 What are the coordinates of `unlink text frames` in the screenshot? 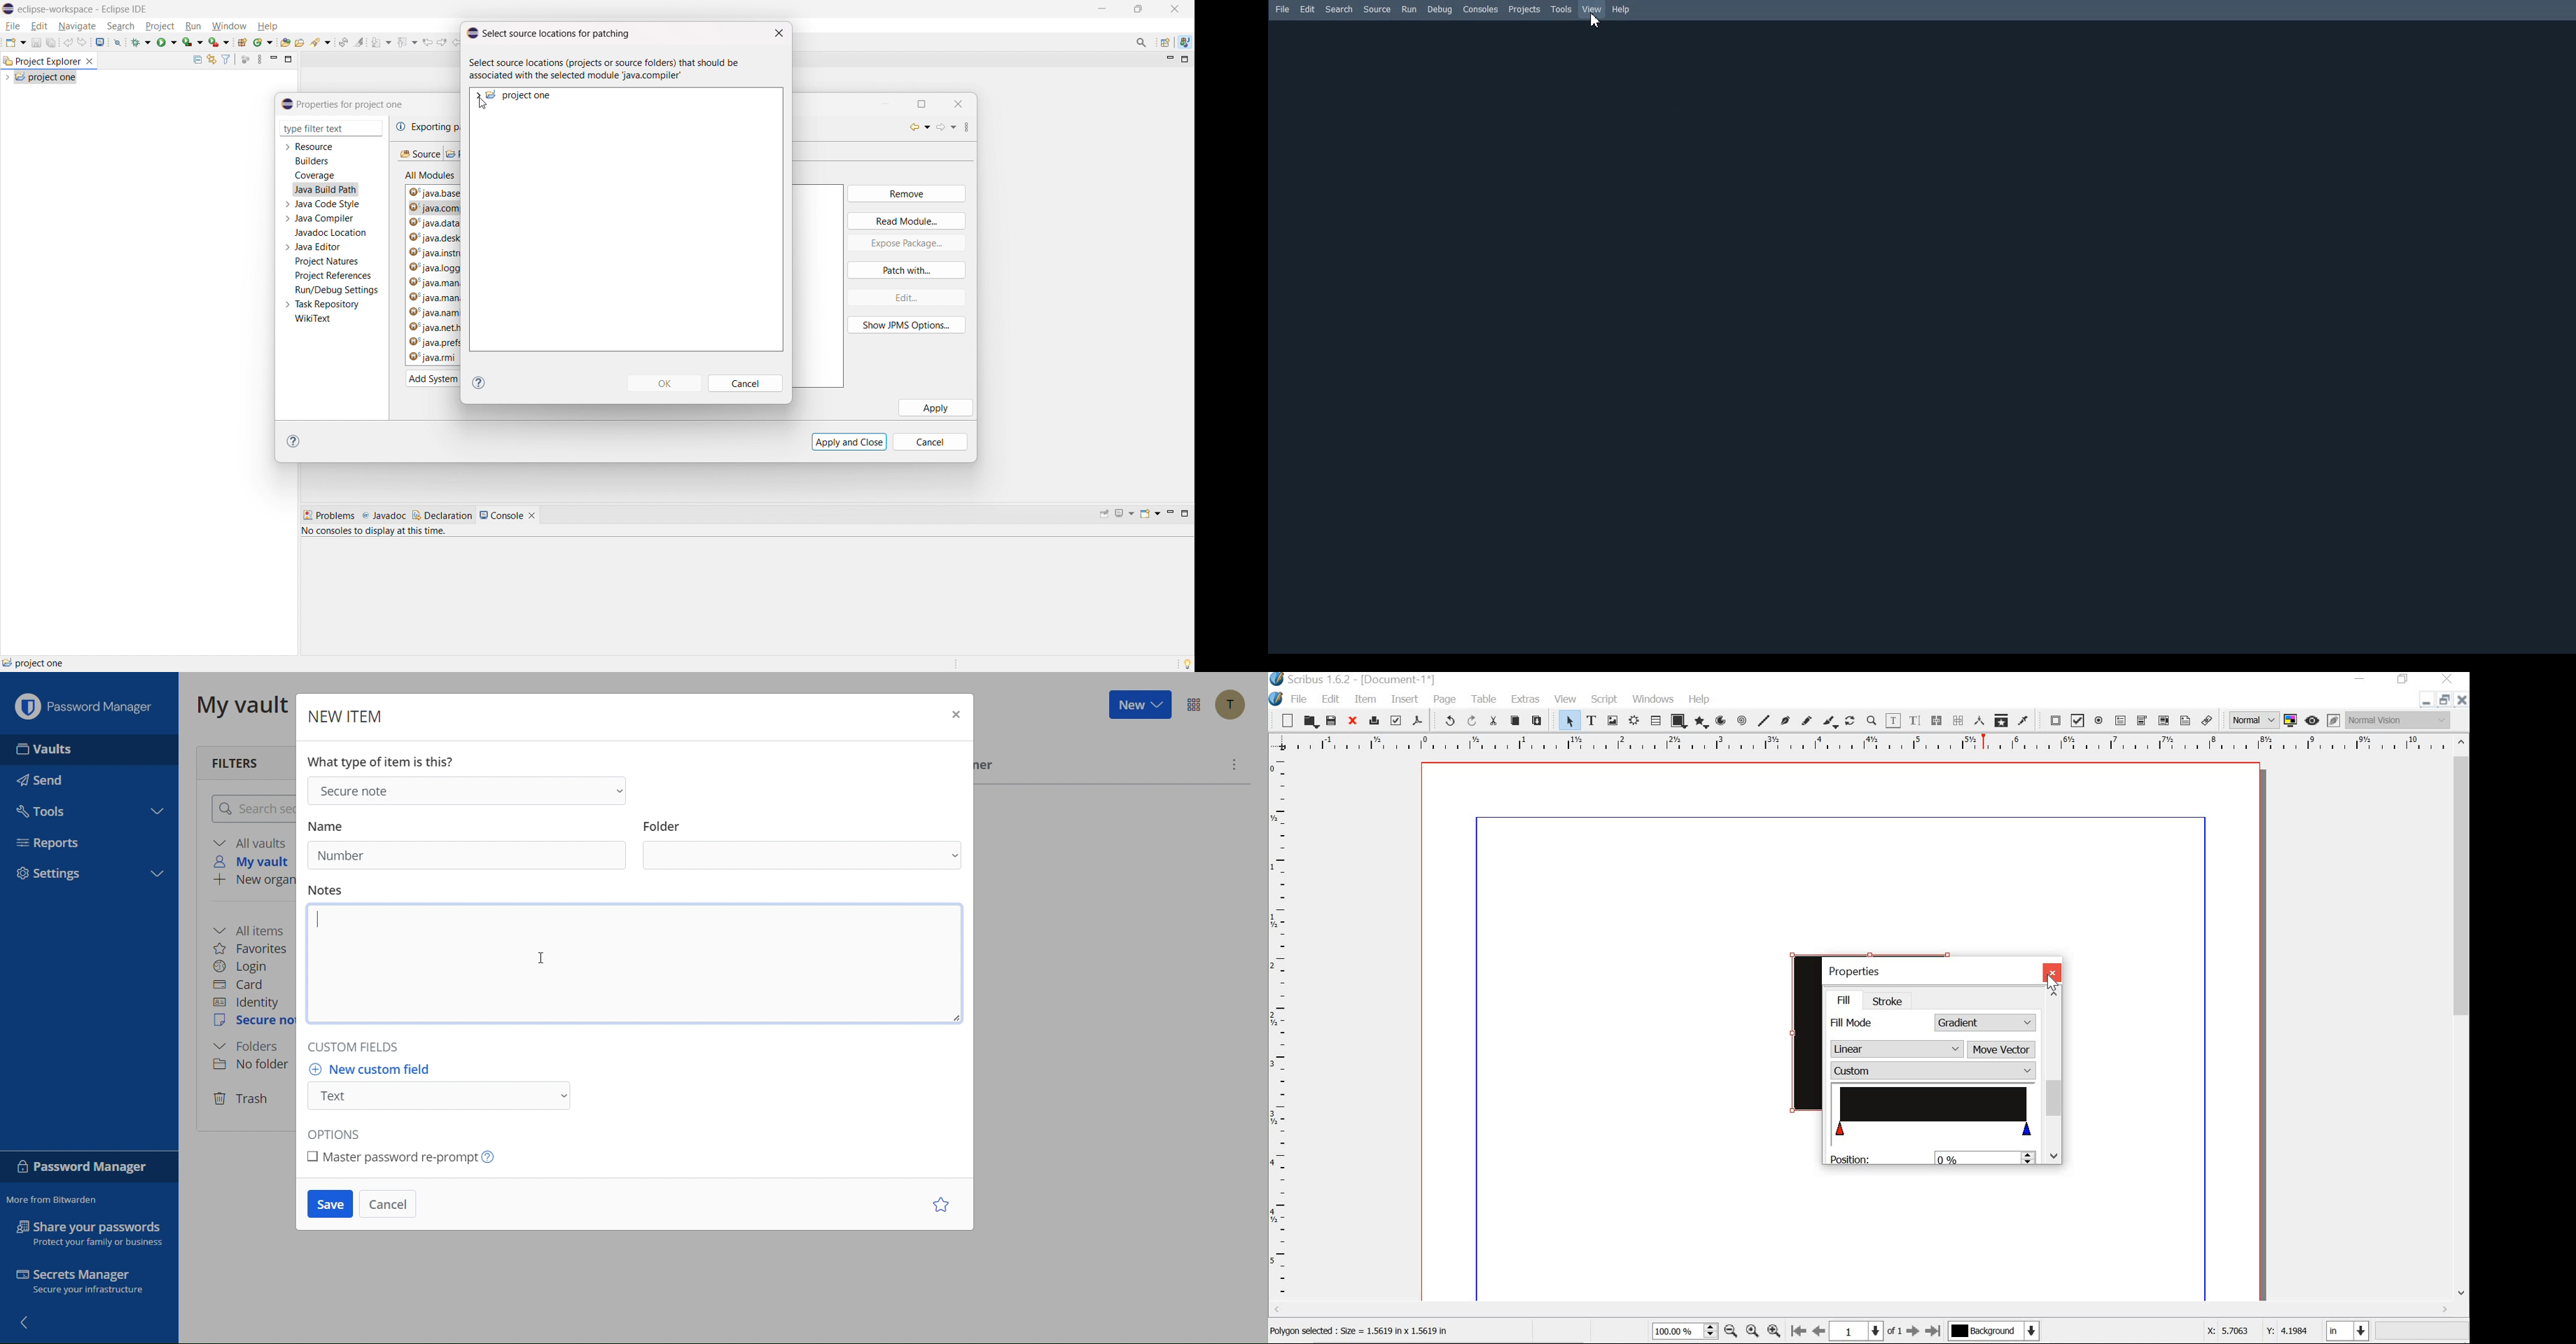 It's located at (1958, 719).